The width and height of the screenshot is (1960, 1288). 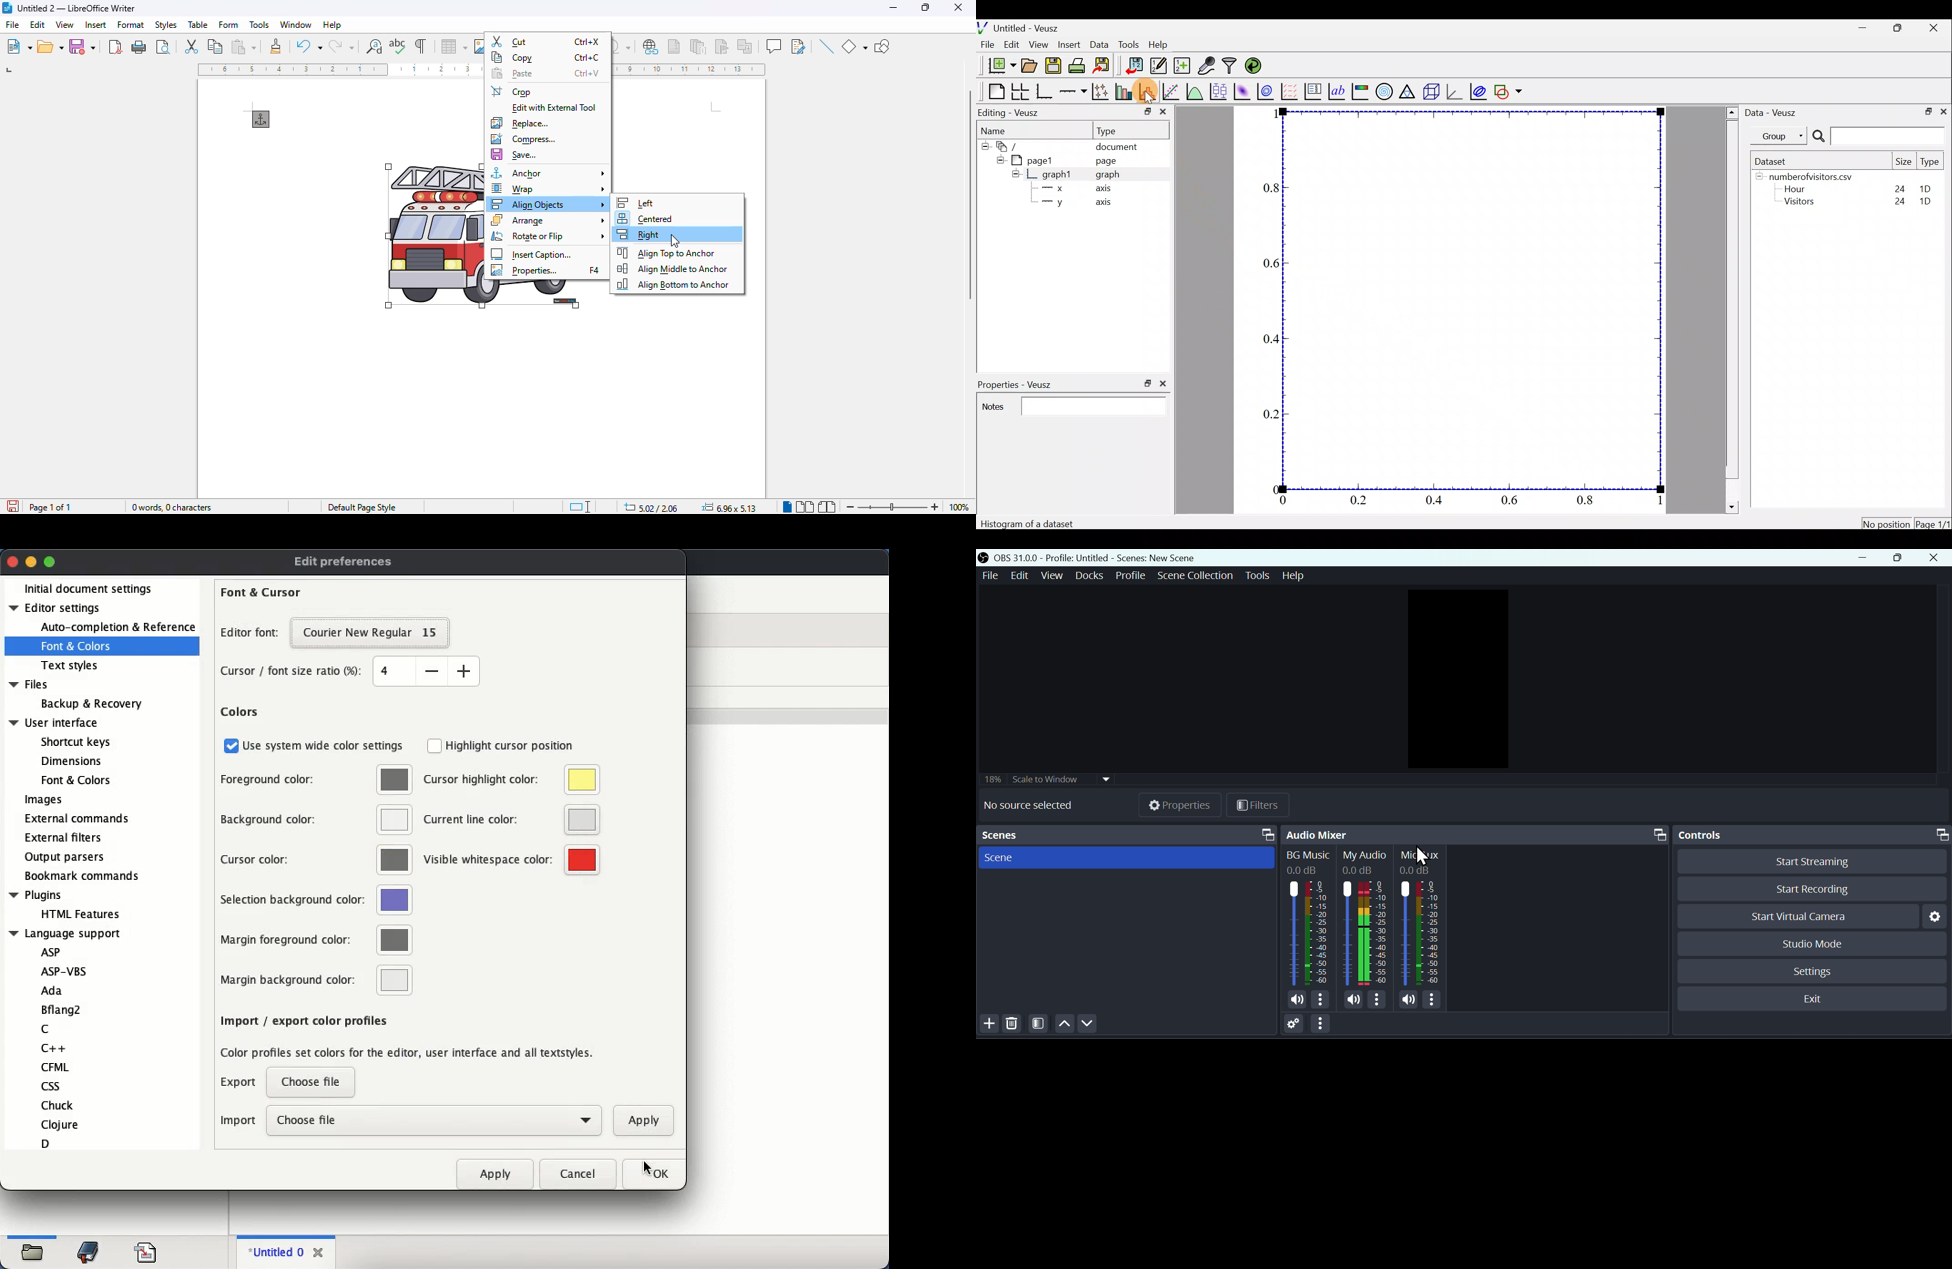 What do you see at coordinates (1293, 577) in the screenshot?
I see `help` at bounding box center [1293, 577].